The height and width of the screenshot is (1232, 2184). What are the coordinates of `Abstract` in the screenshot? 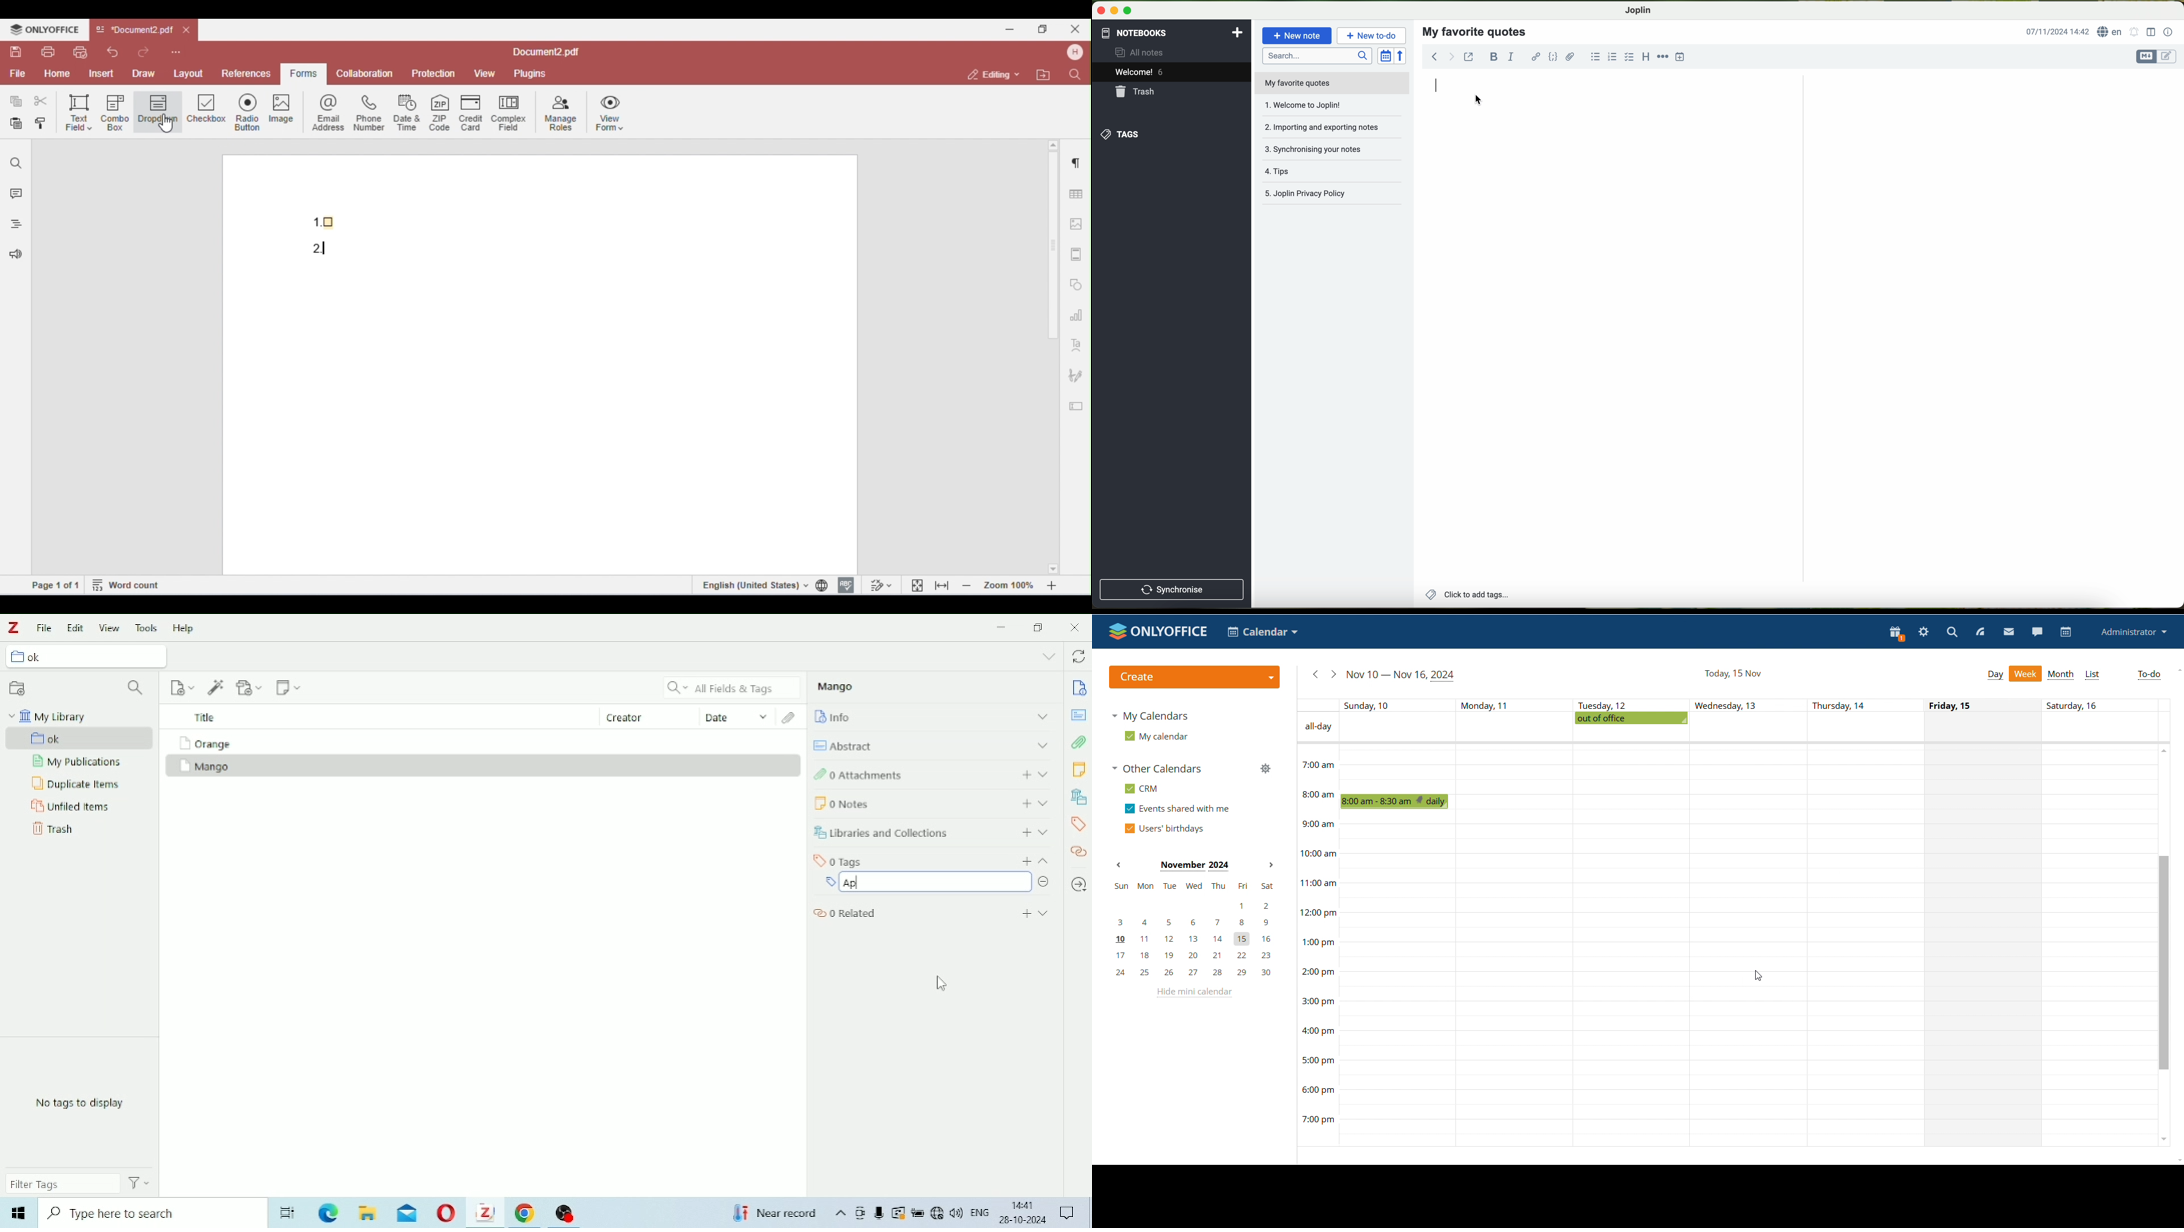 It's located at (933, 743).